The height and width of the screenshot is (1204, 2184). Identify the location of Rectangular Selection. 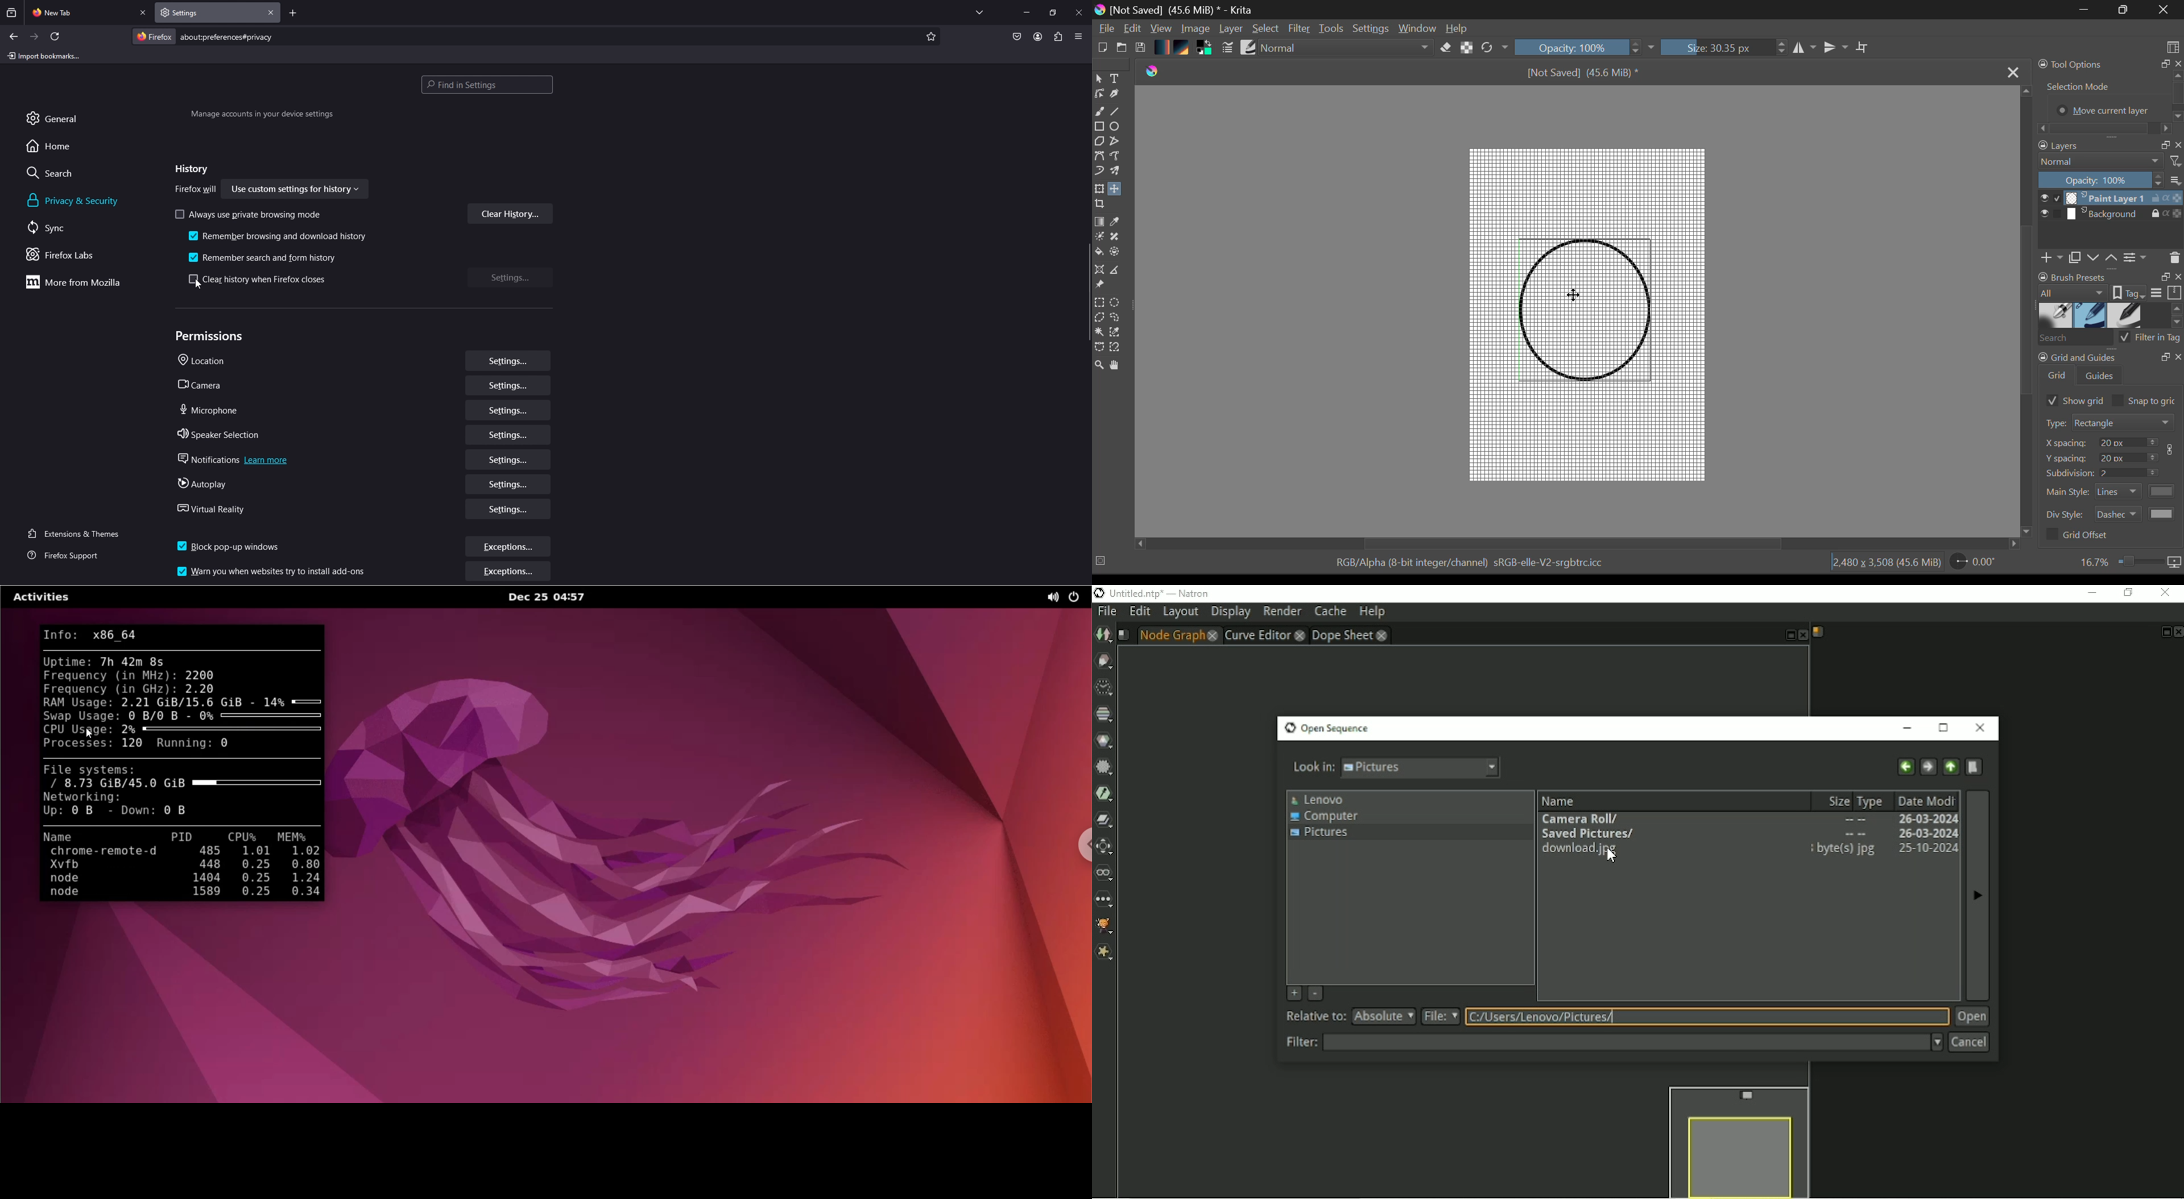
(1100, 303).